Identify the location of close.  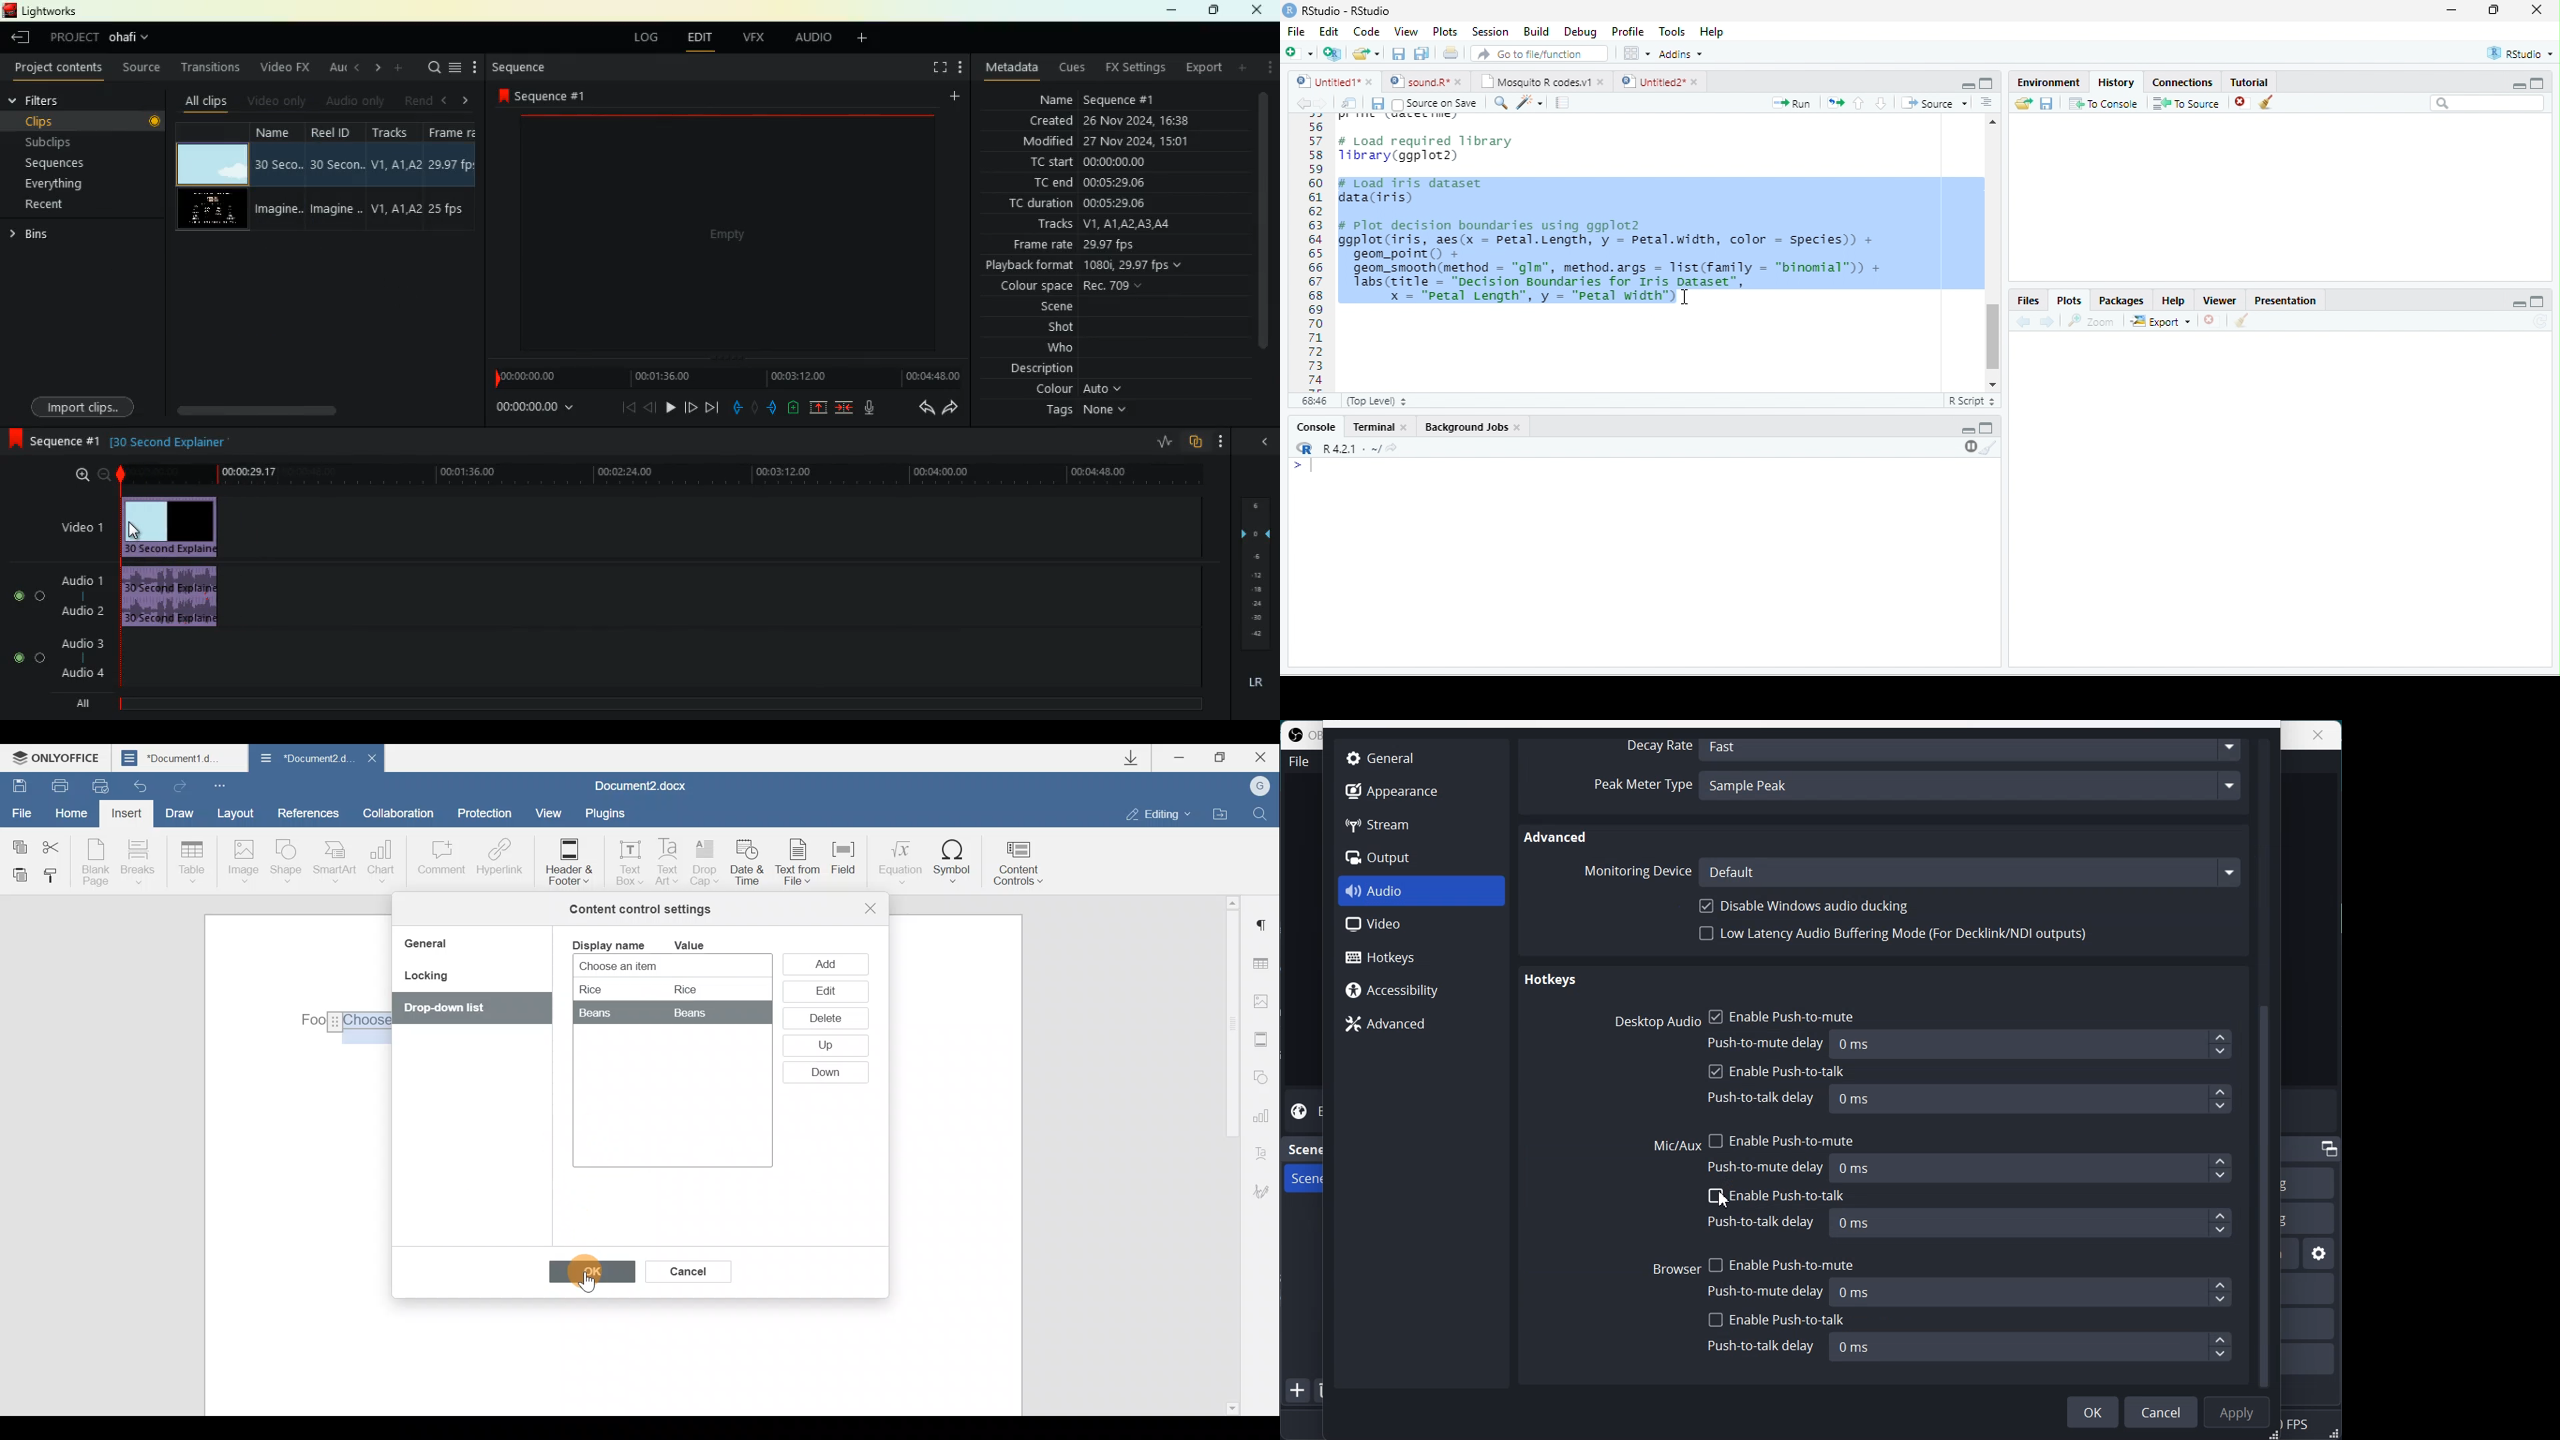
(1602, 82).